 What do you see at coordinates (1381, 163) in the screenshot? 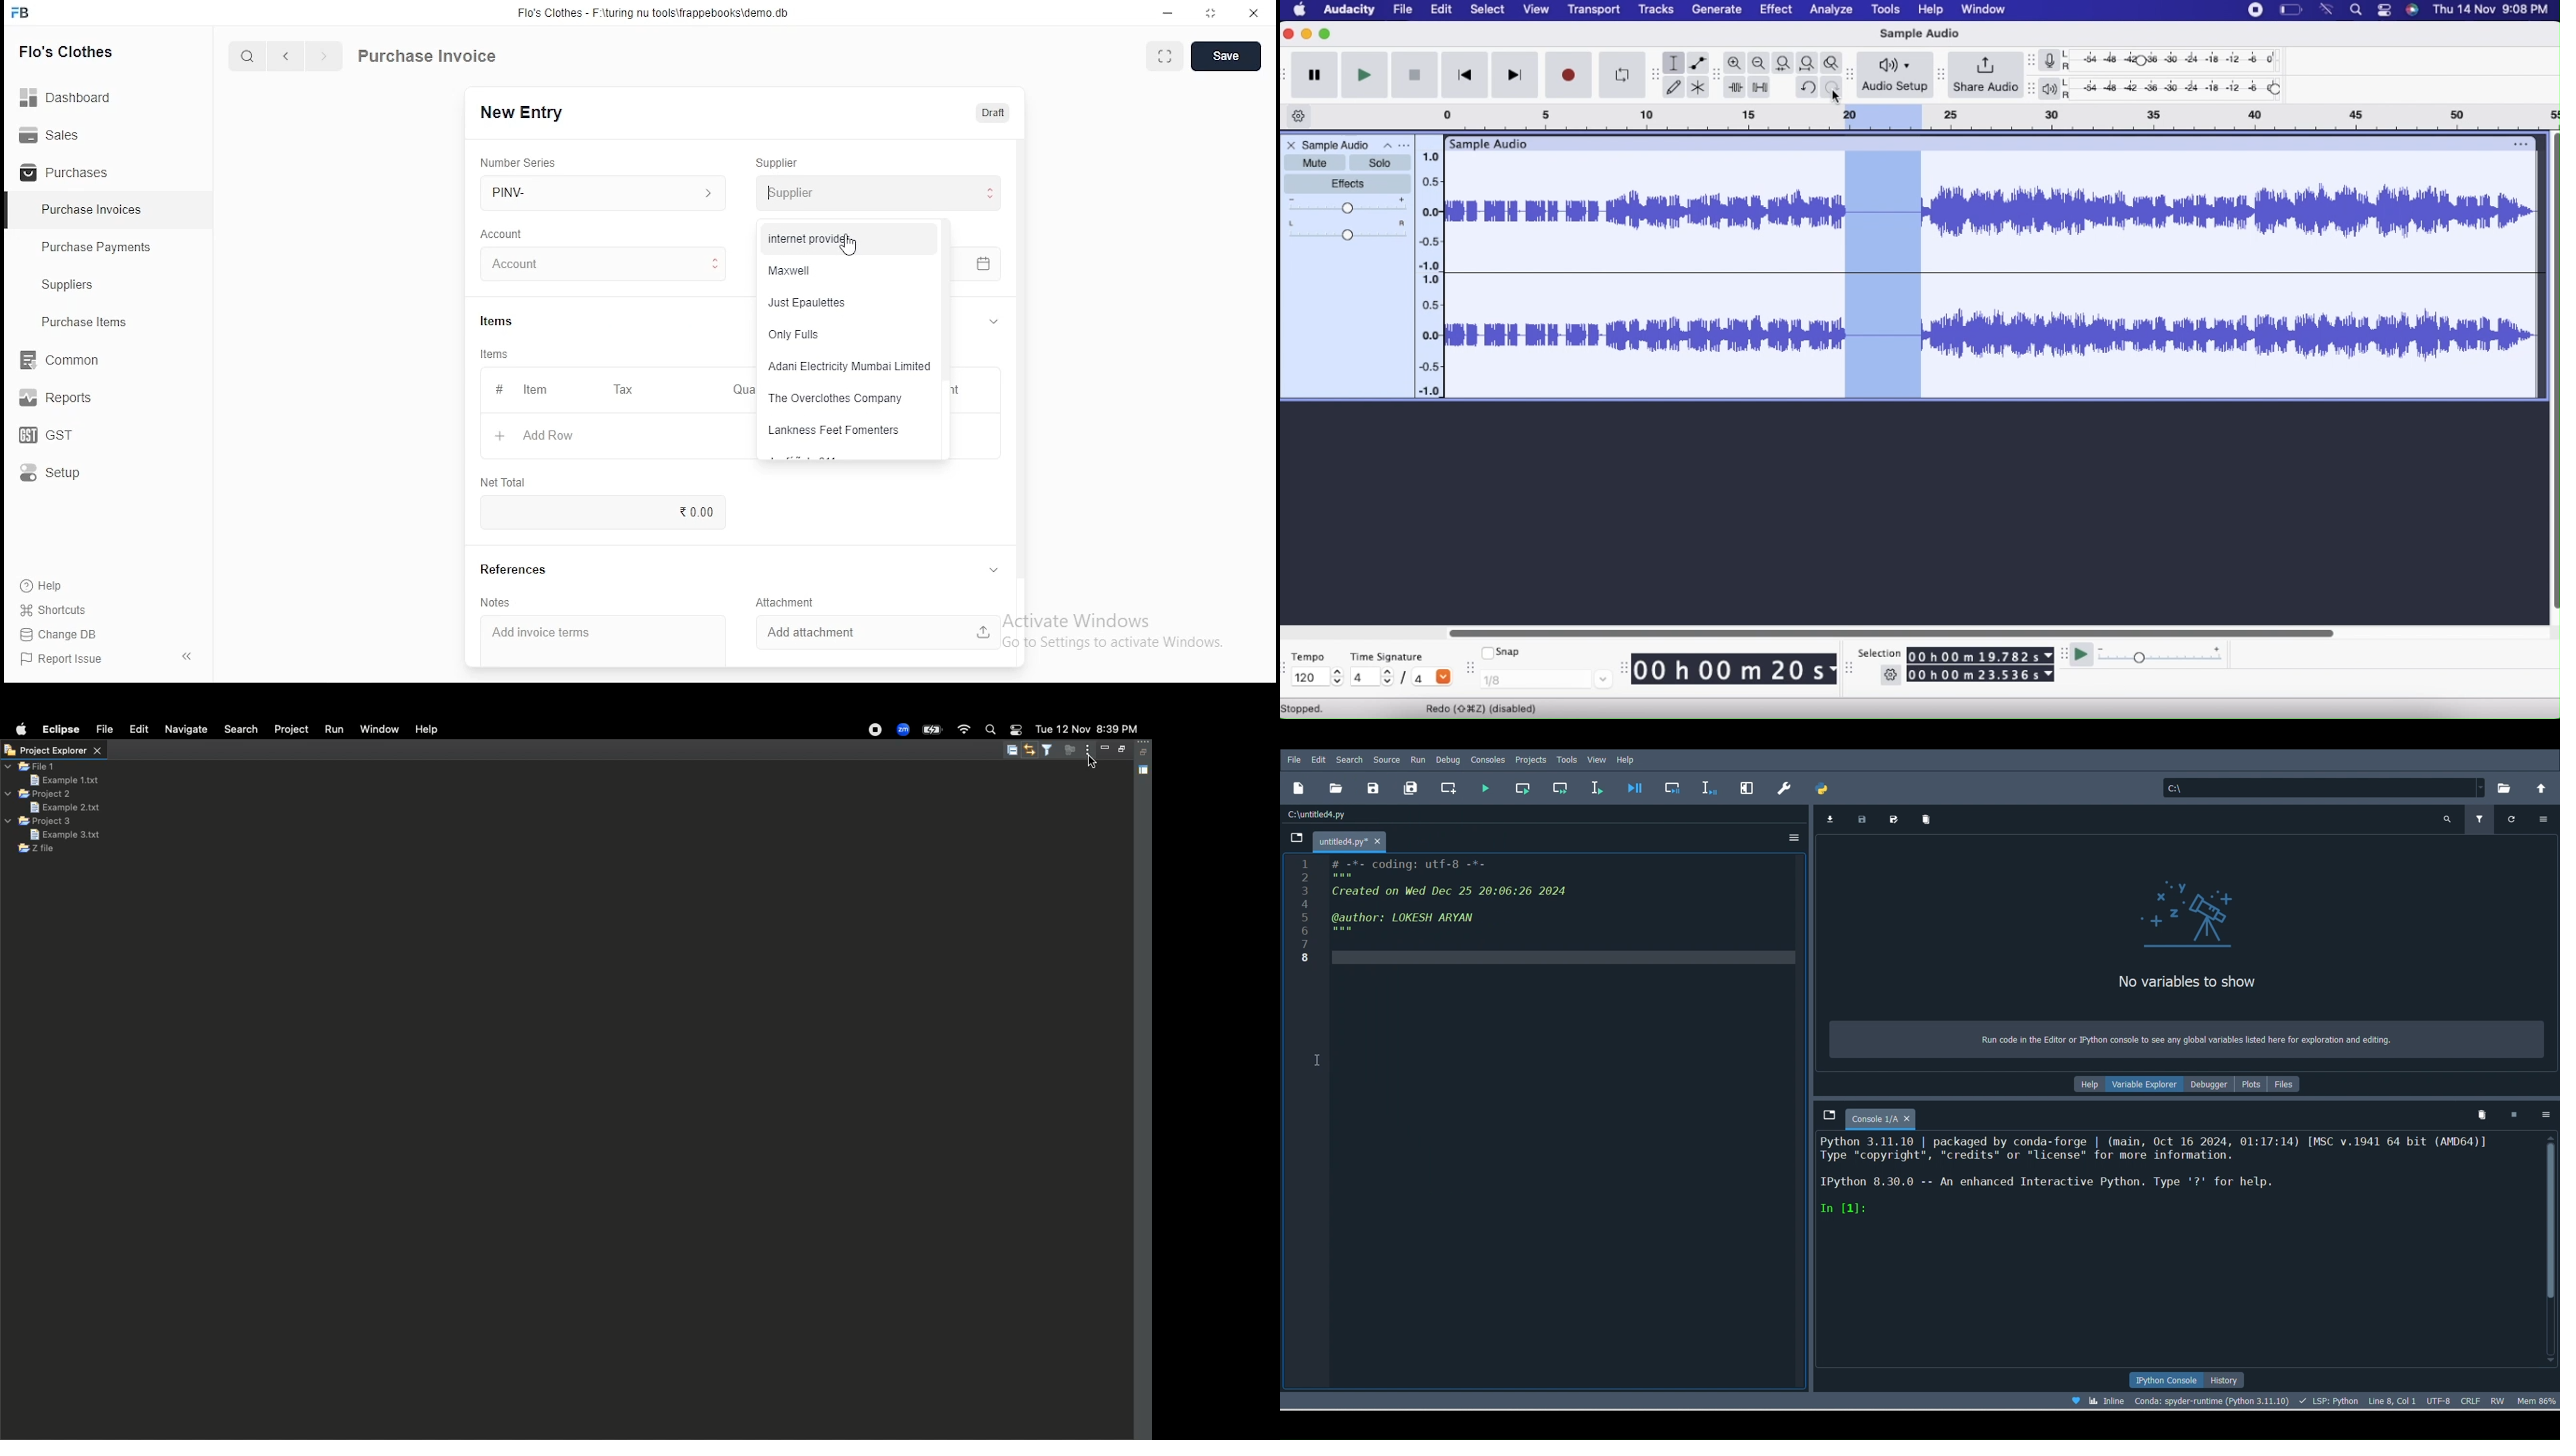
I see `Solo` at bounding box center [1381, 163].